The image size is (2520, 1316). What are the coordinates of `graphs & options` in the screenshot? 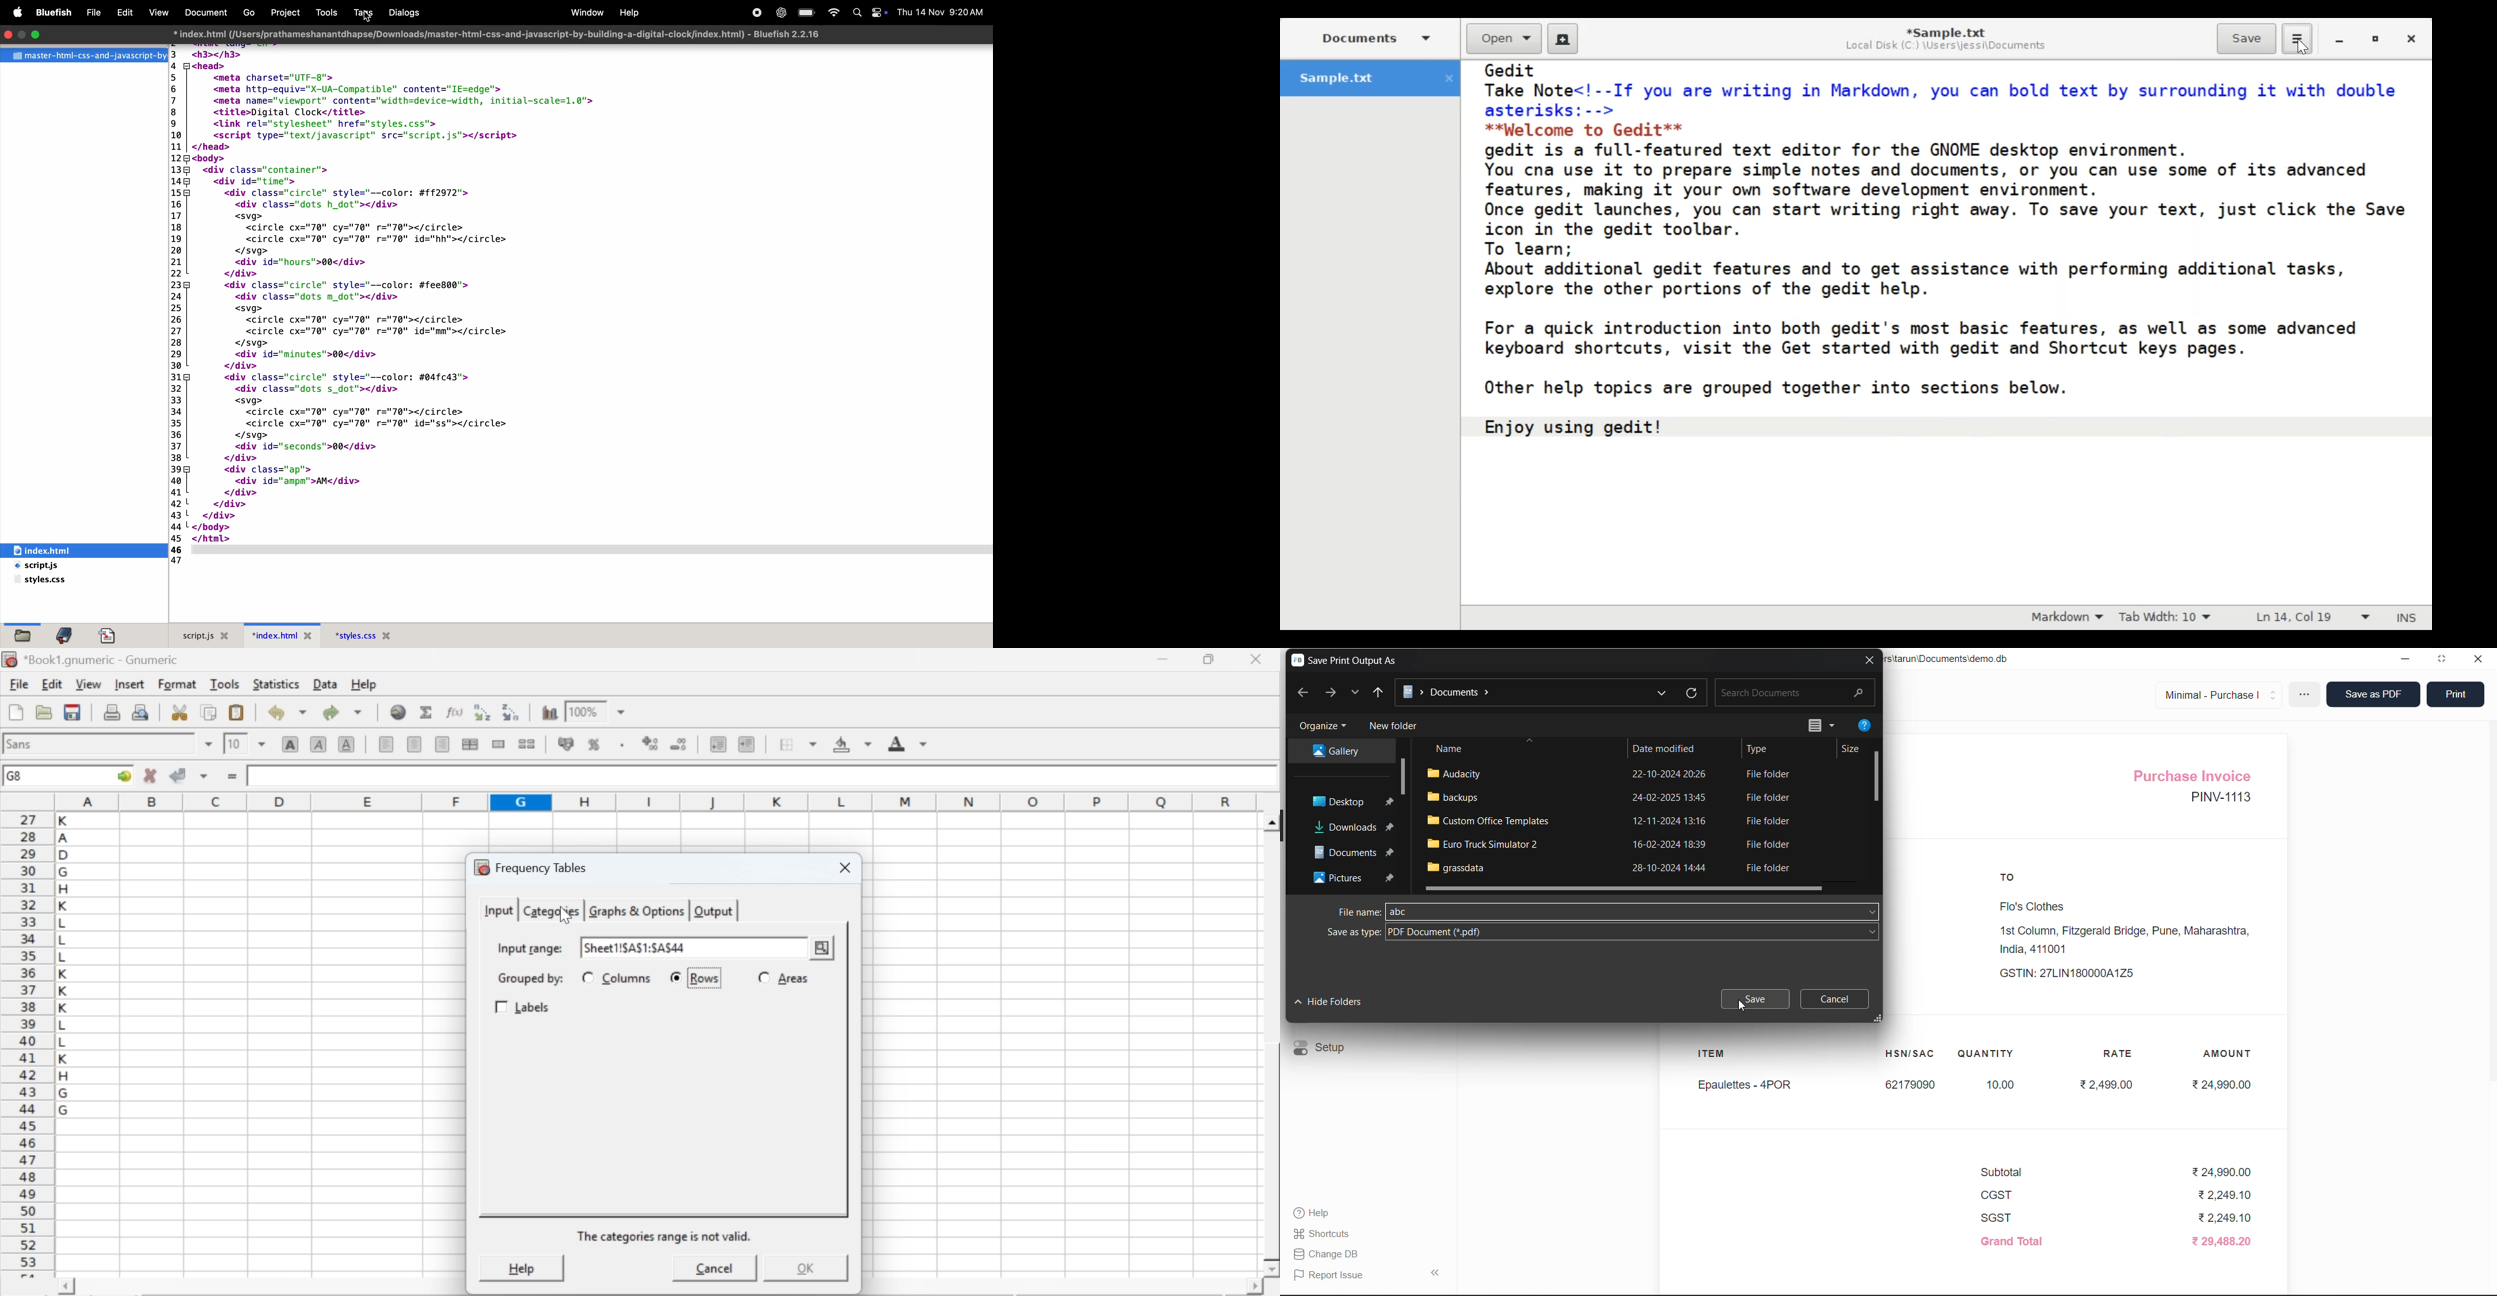 It's located at (638, 911).